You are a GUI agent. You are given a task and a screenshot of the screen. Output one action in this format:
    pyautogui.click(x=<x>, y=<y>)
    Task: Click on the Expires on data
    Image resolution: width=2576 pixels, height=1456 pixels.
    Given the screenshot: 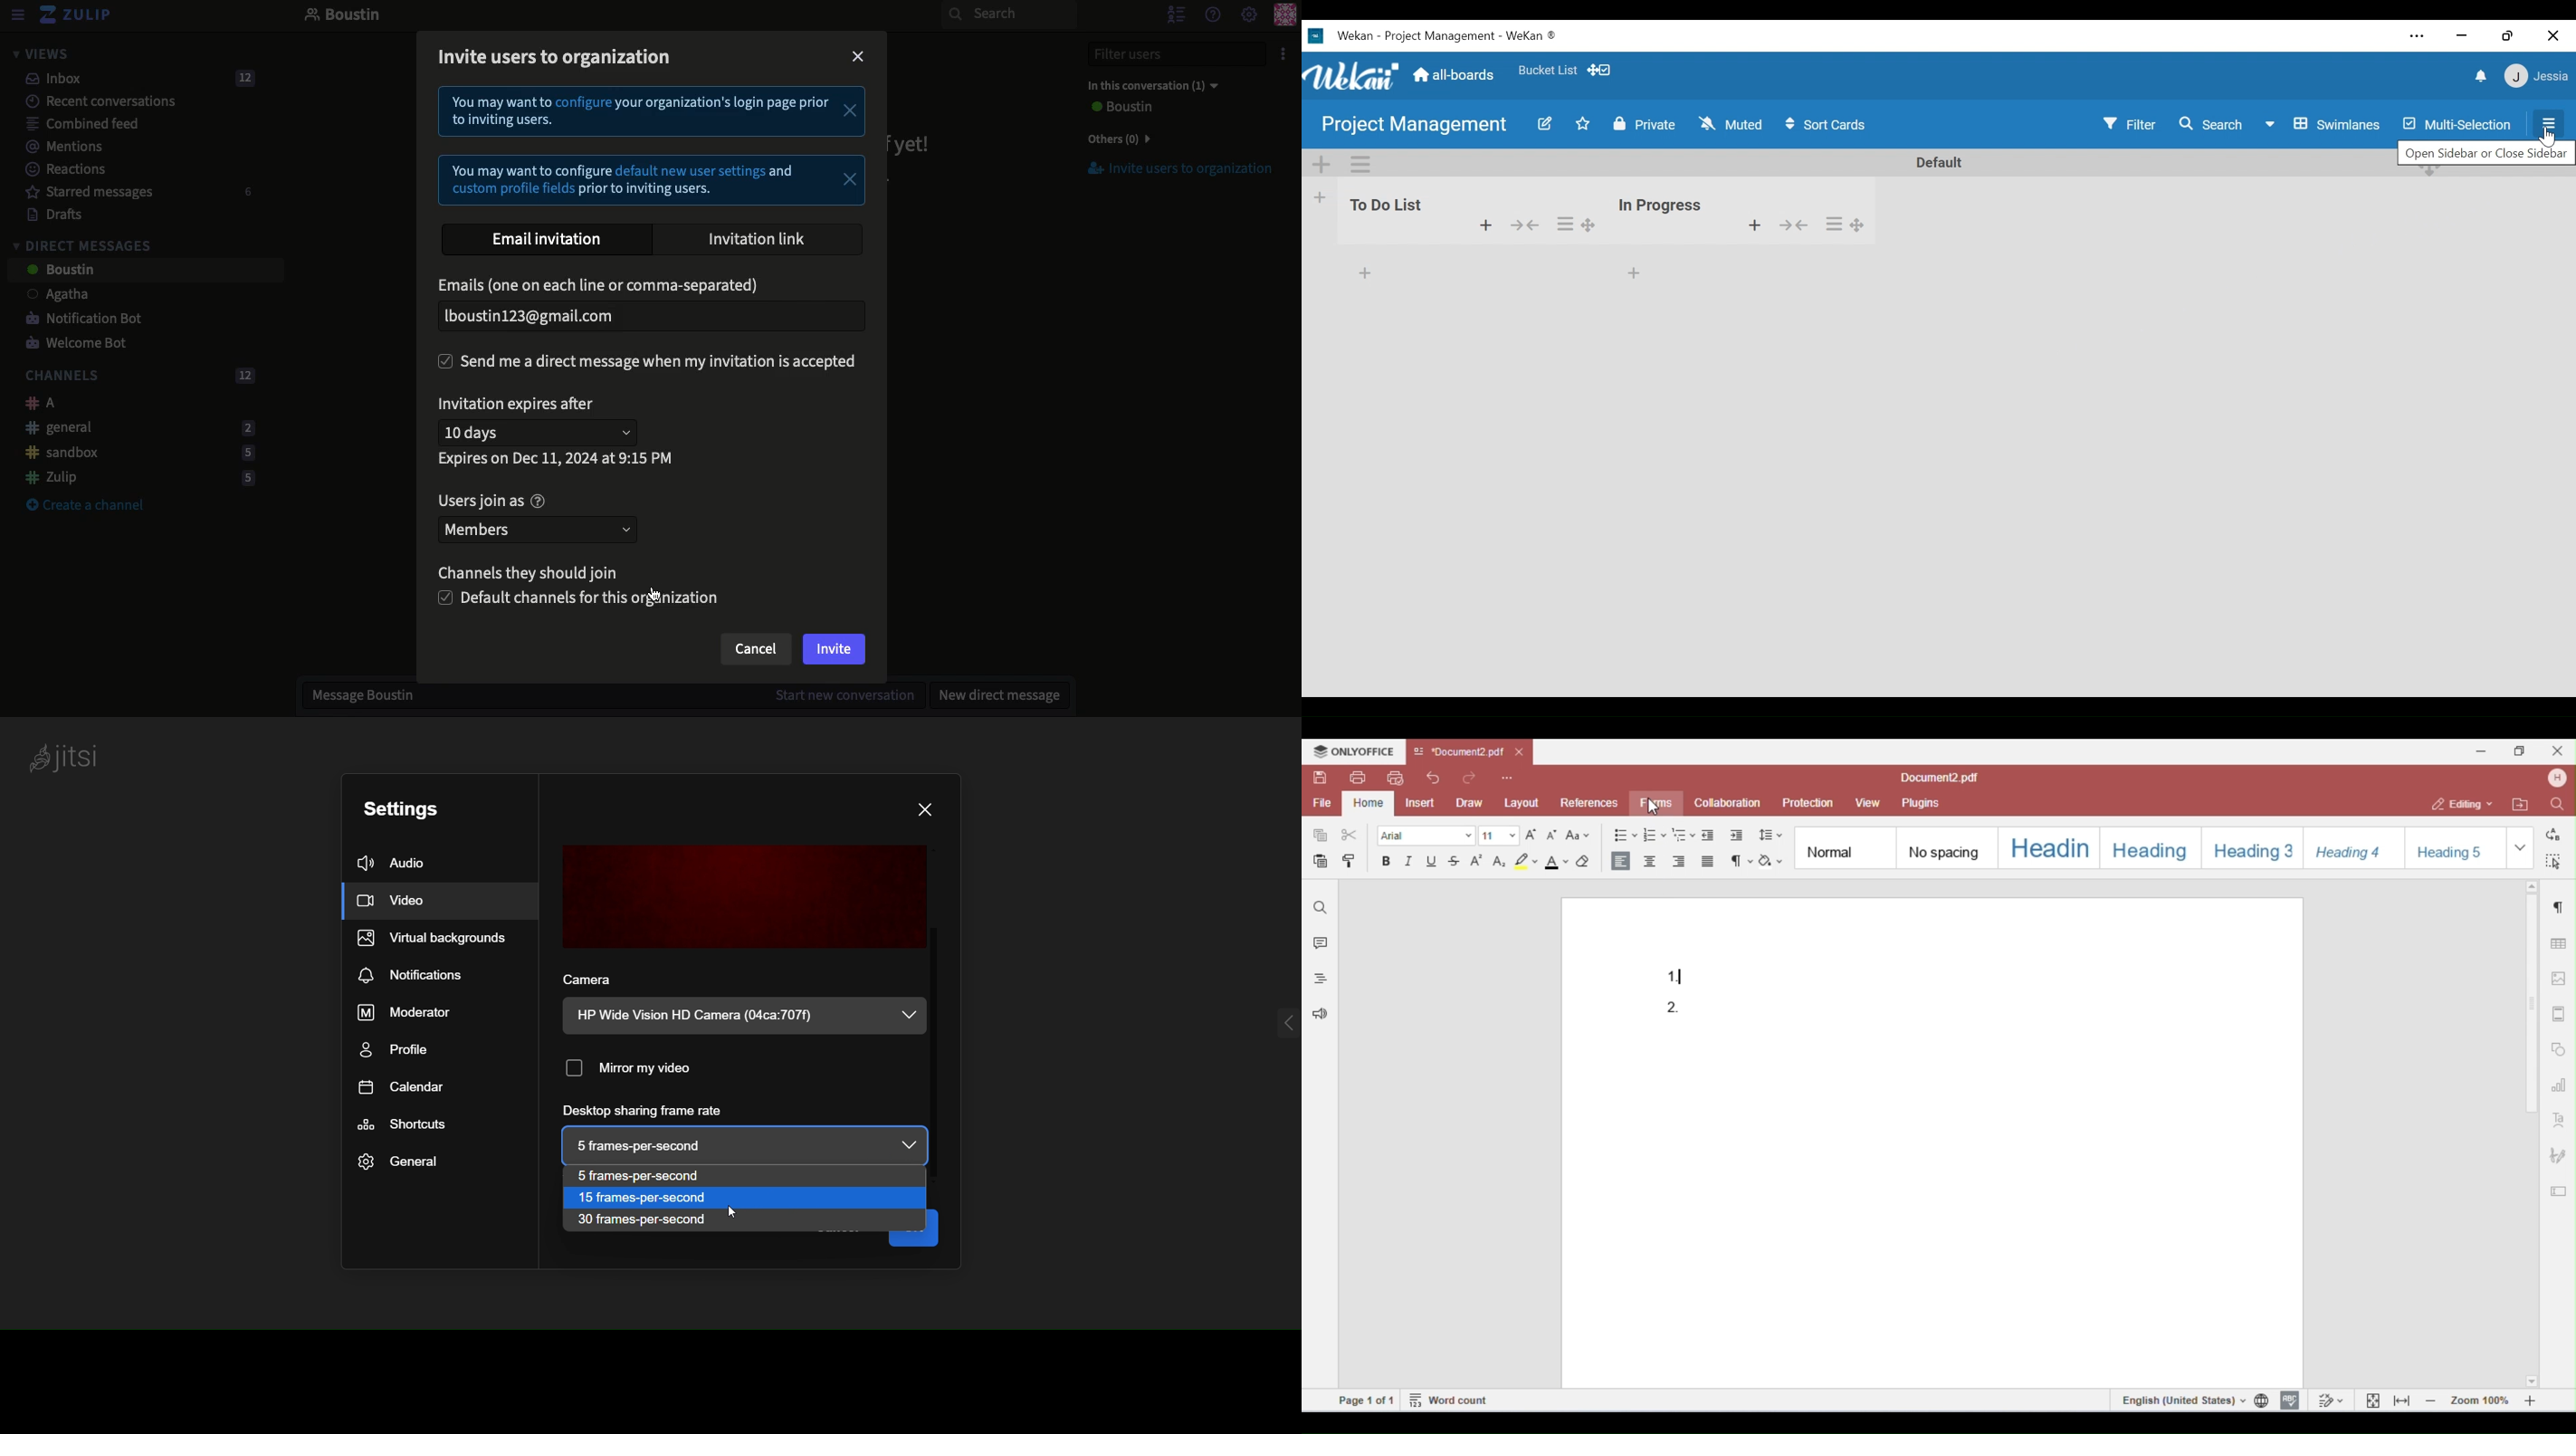 What is the action you would take?
    pyautogui.click(x=558, y=460)
    